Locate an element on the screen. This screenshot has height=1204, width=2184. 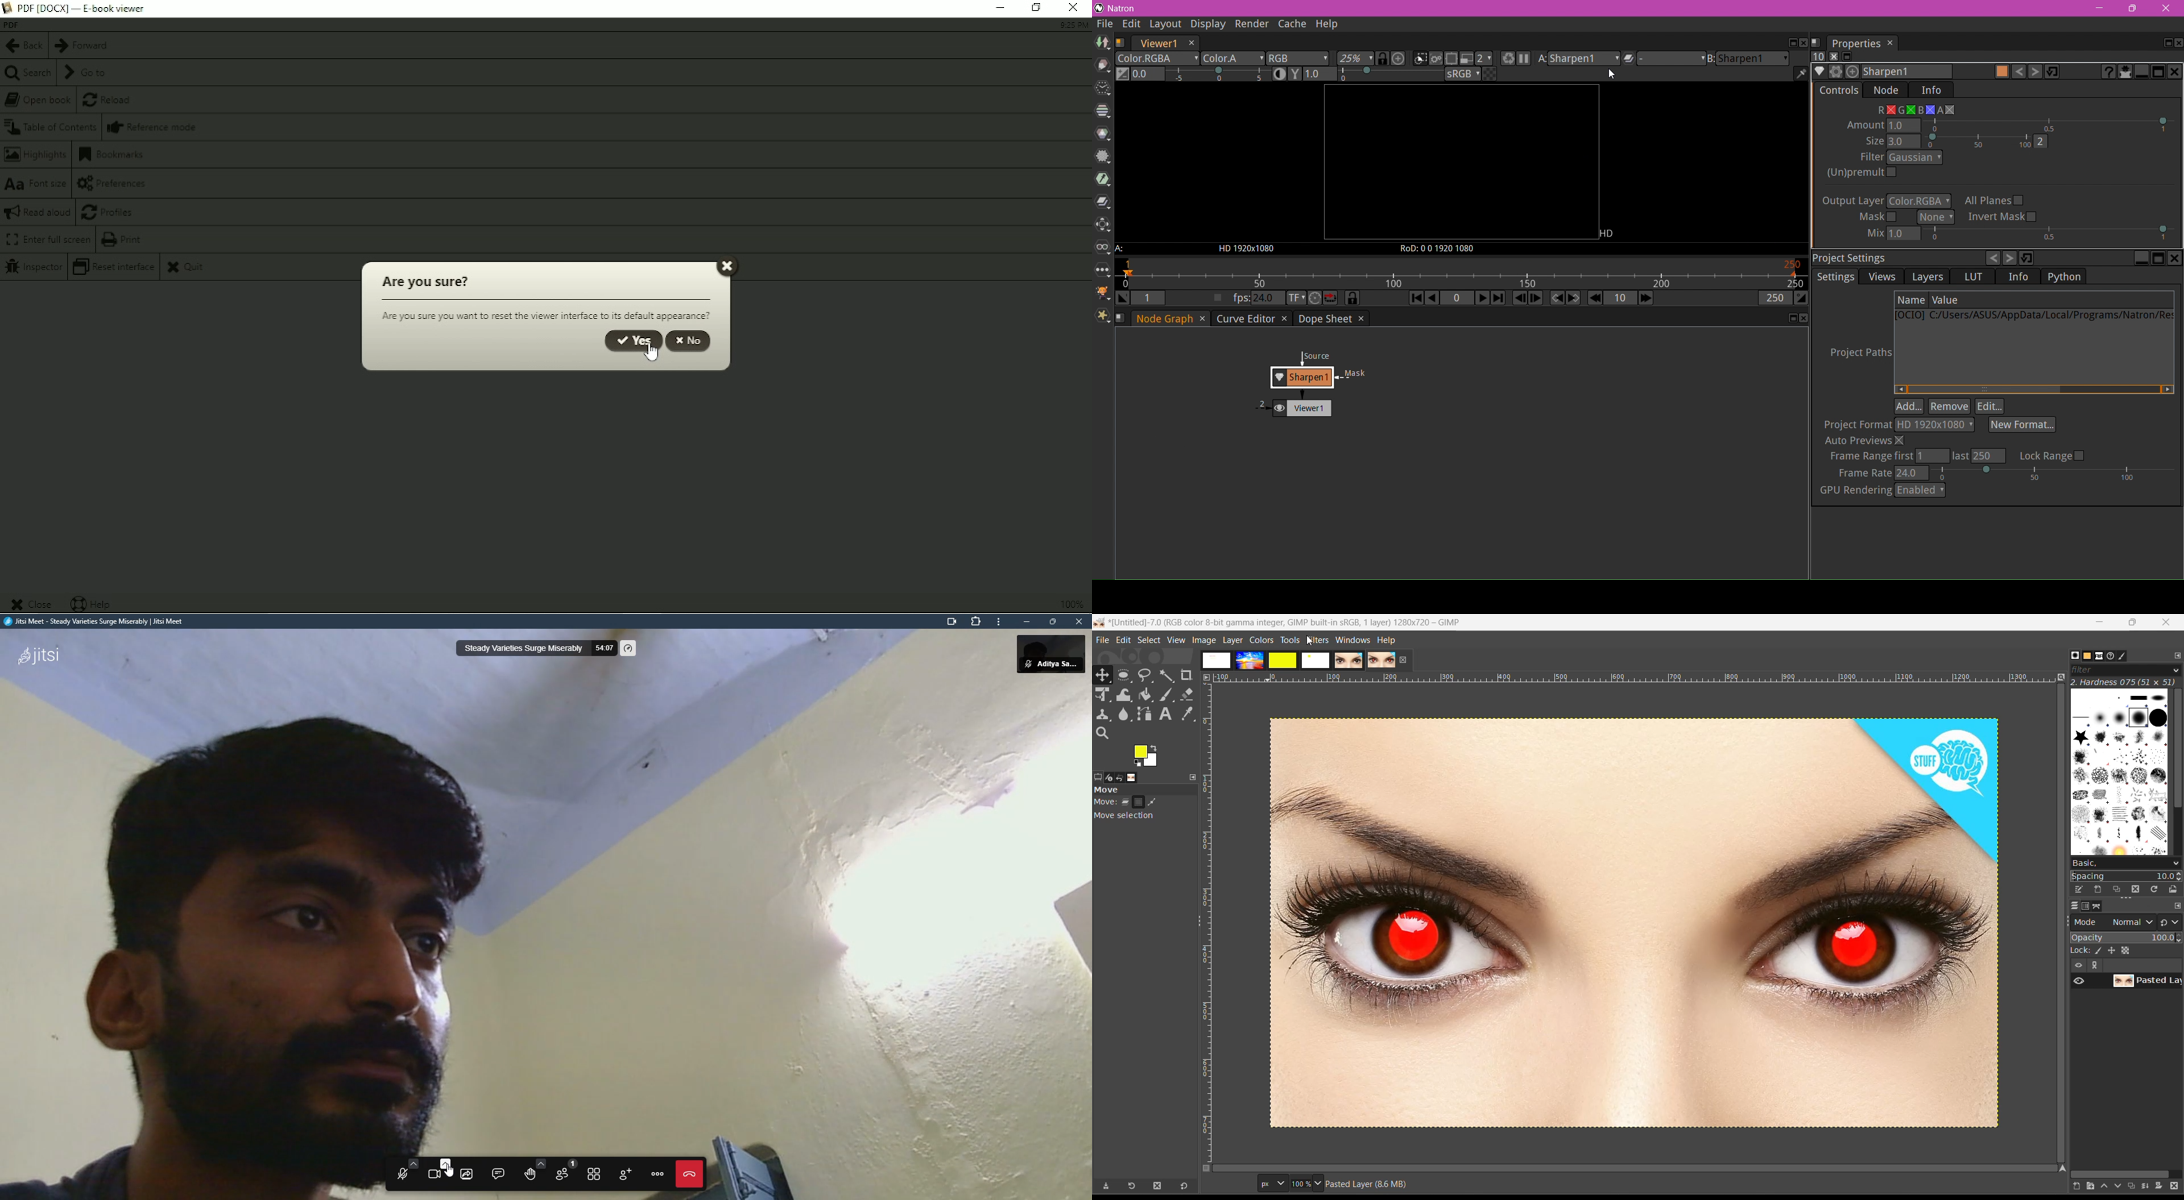
premult is located at coordinates (1846, 184).